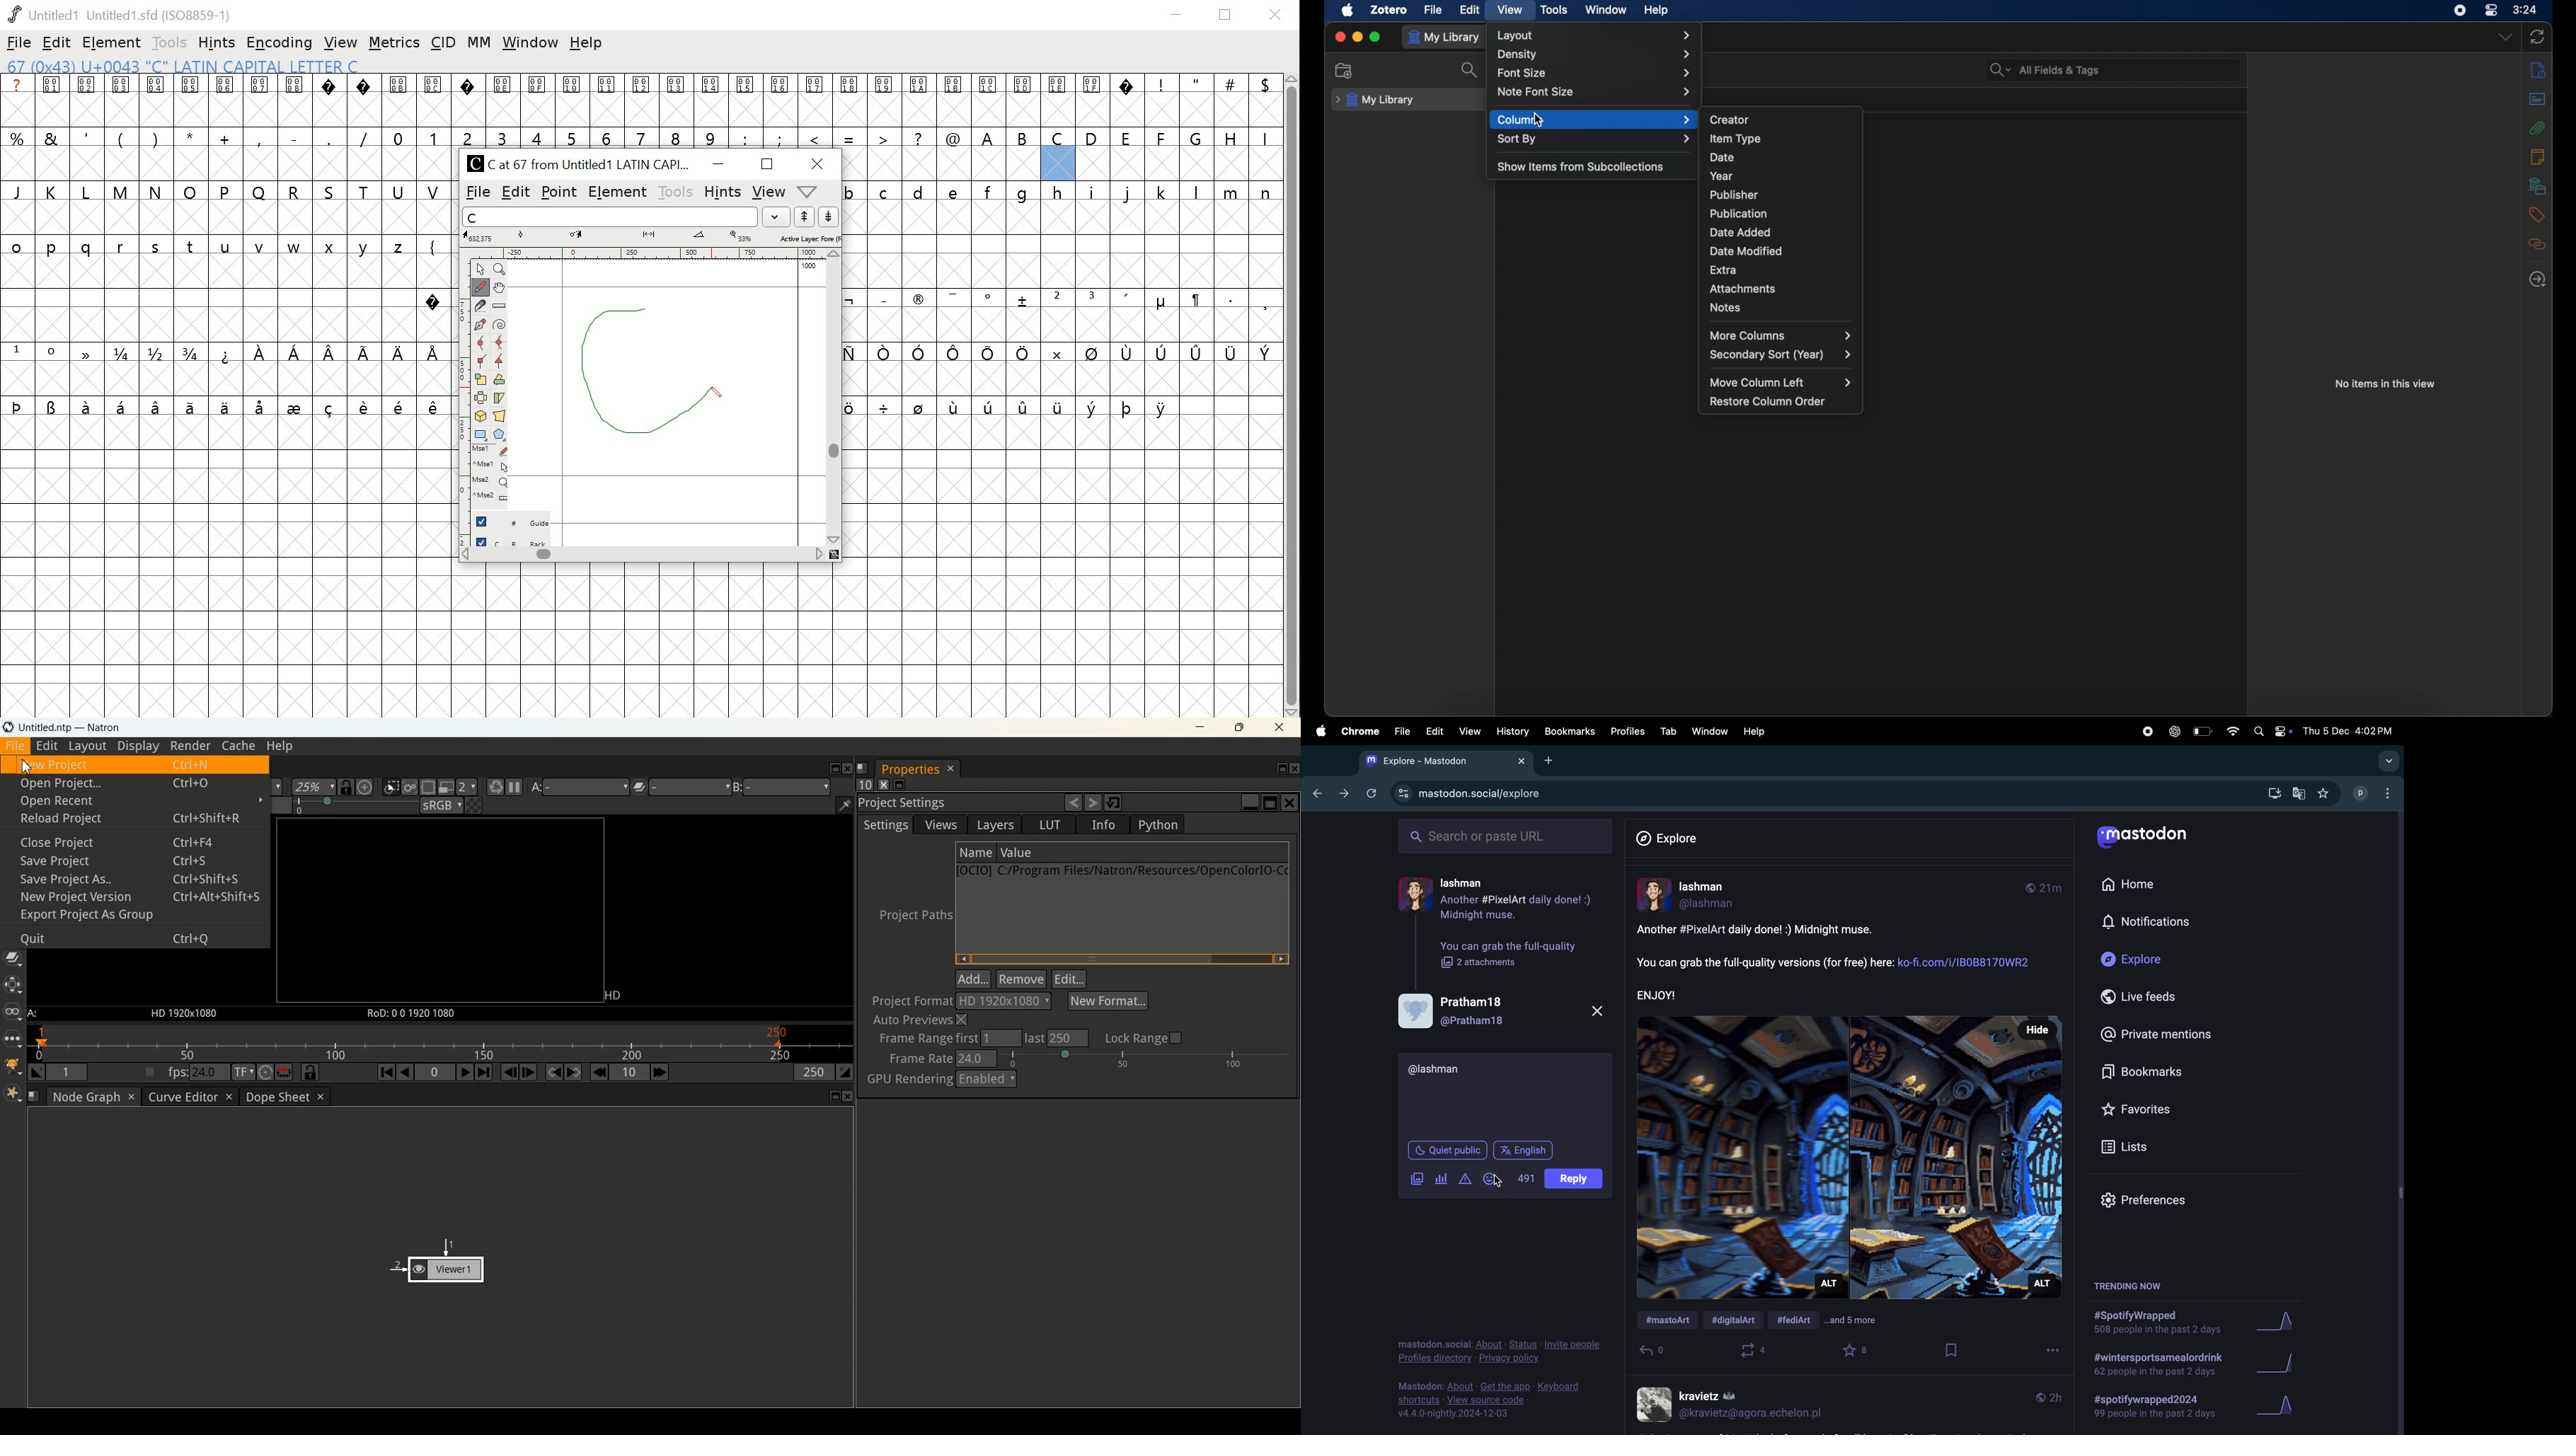 This screenshot has height=1456, width=2576. Describe the element at coordinates (1493, 1180) in the screenshot. I see `emoji` at that location.